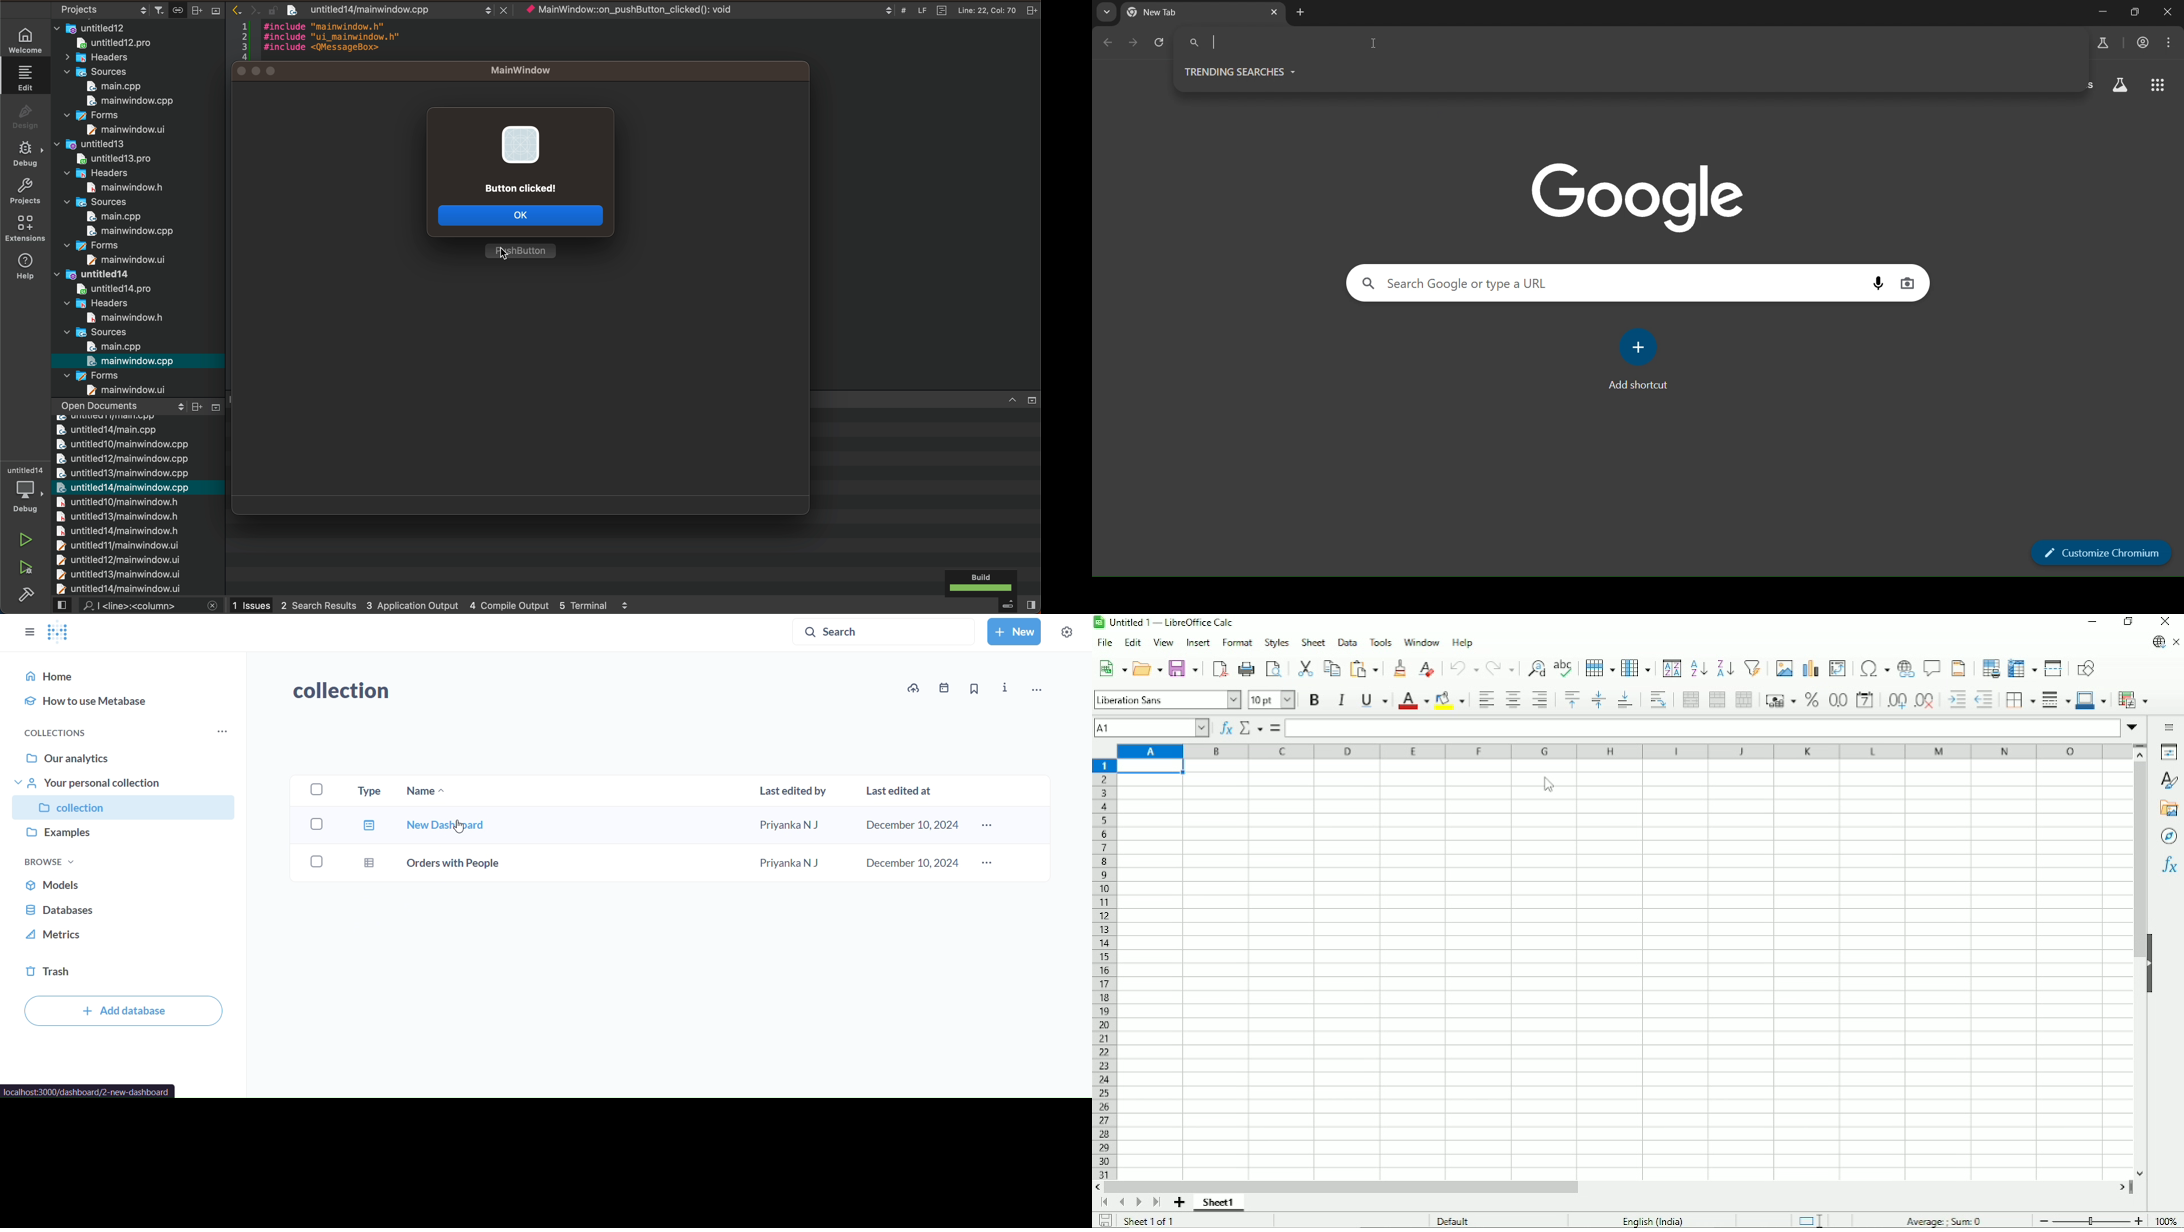 The width and height of the screenshot is (2184, 1232). Describe the element at coordinates (1881, 282) in the screenshot. I see `voice search` at that location.